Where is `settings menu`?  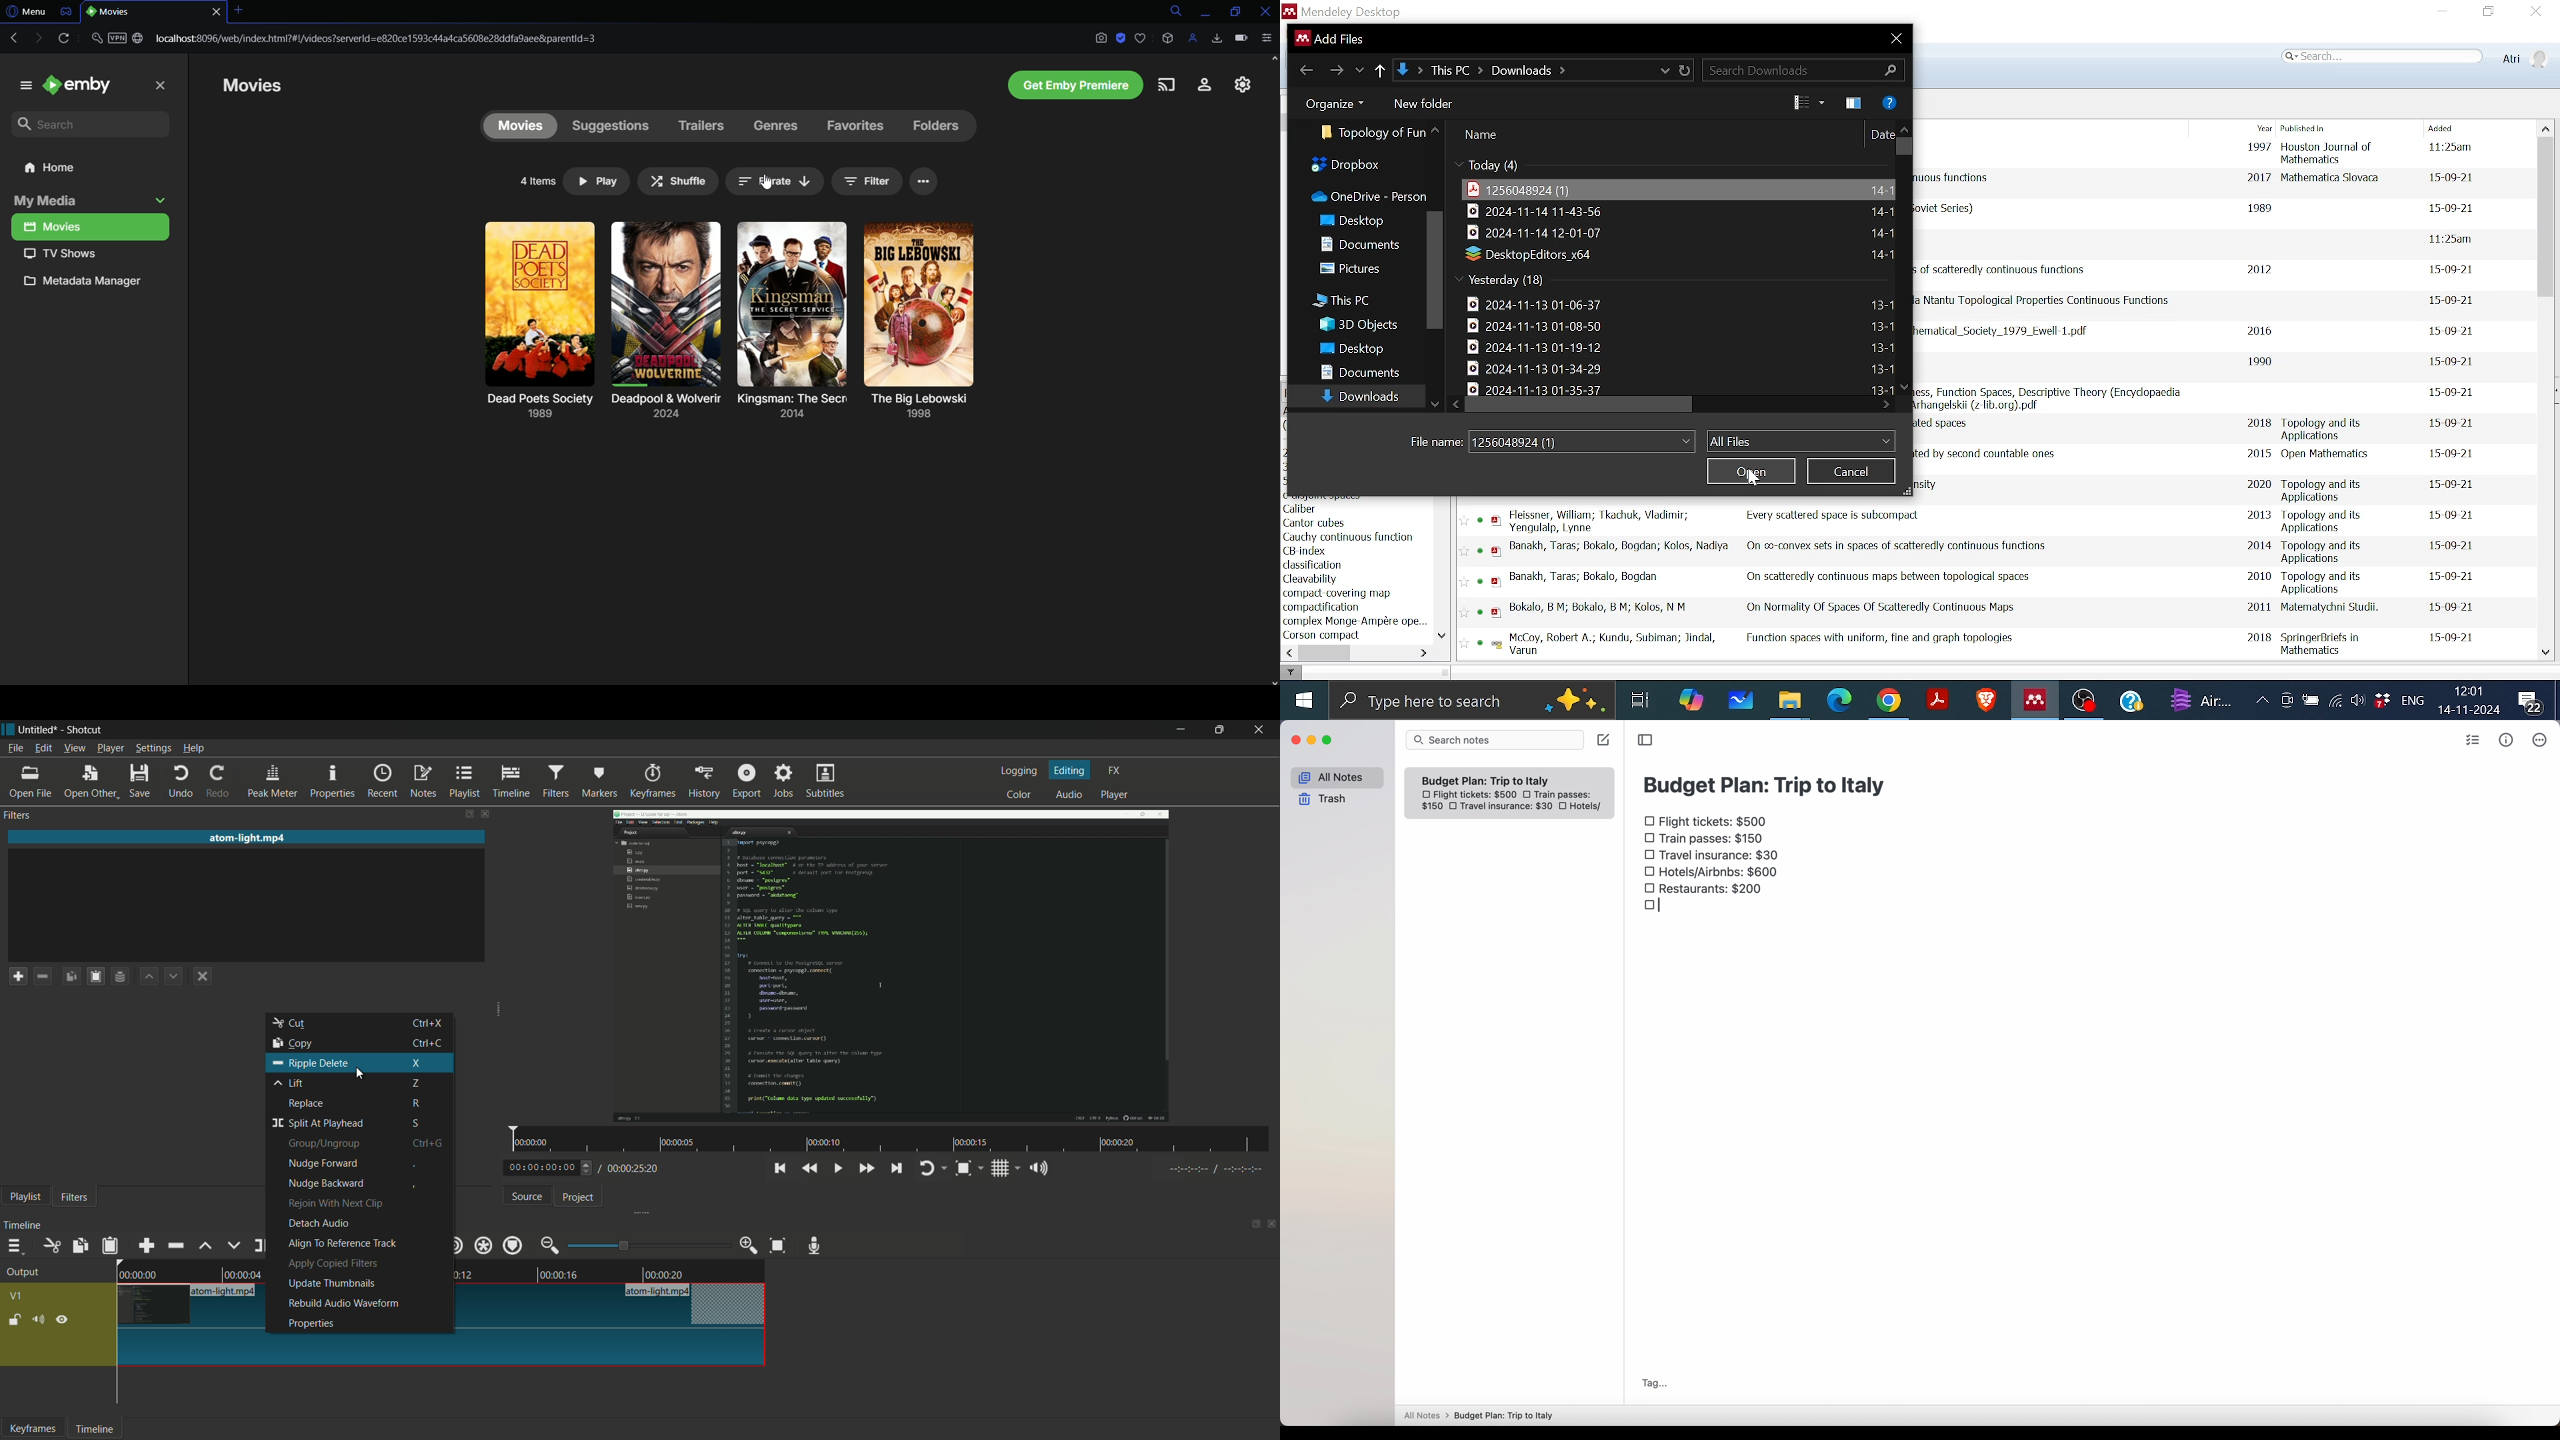 settings menu is located at coordinates (153, 749).